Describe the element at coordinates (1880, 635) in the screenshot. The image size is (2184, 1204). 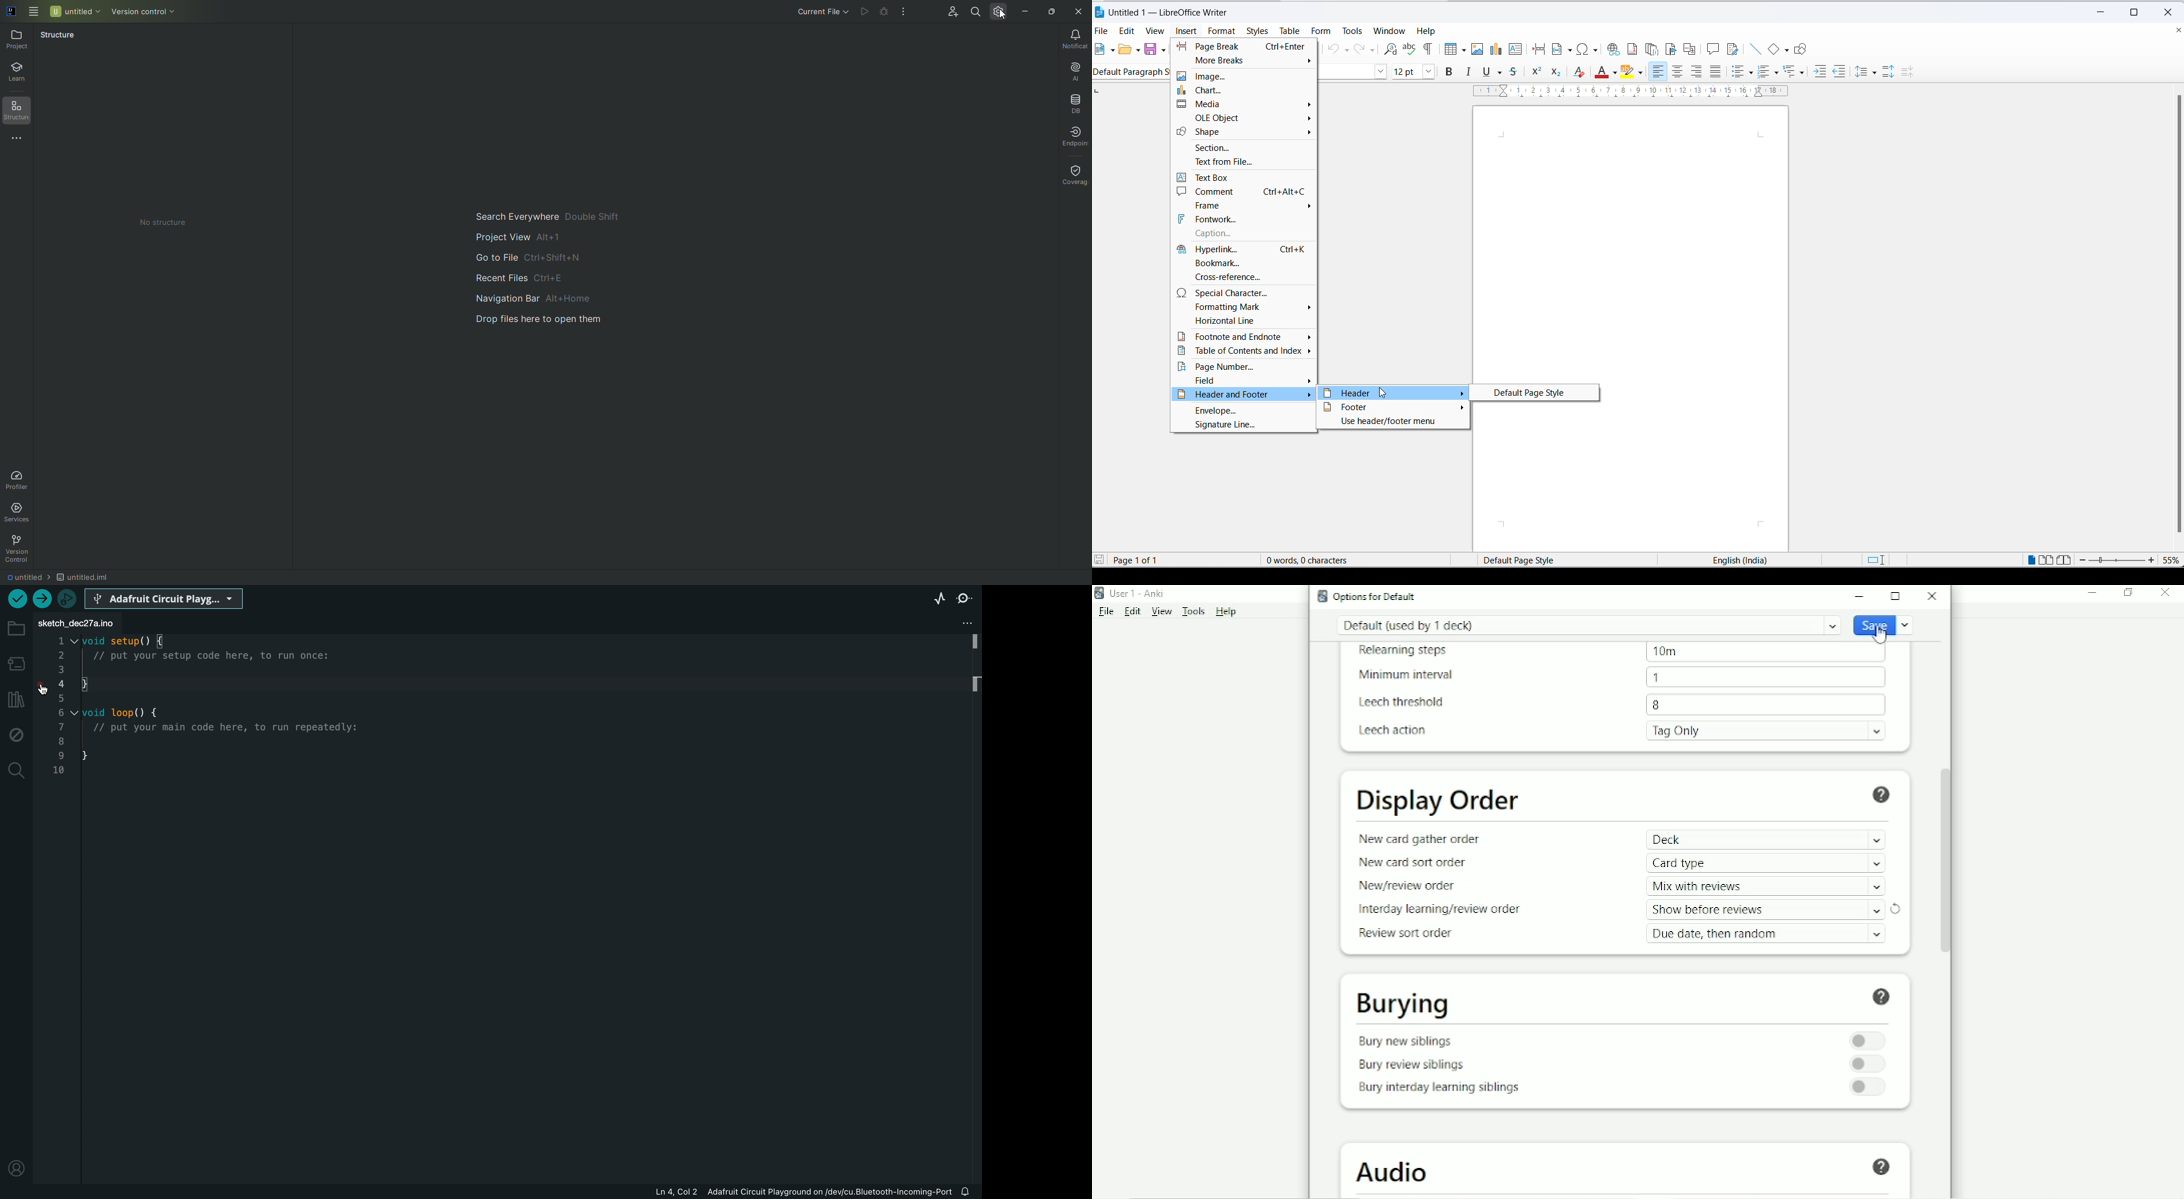
I see `Cursor` at that location.